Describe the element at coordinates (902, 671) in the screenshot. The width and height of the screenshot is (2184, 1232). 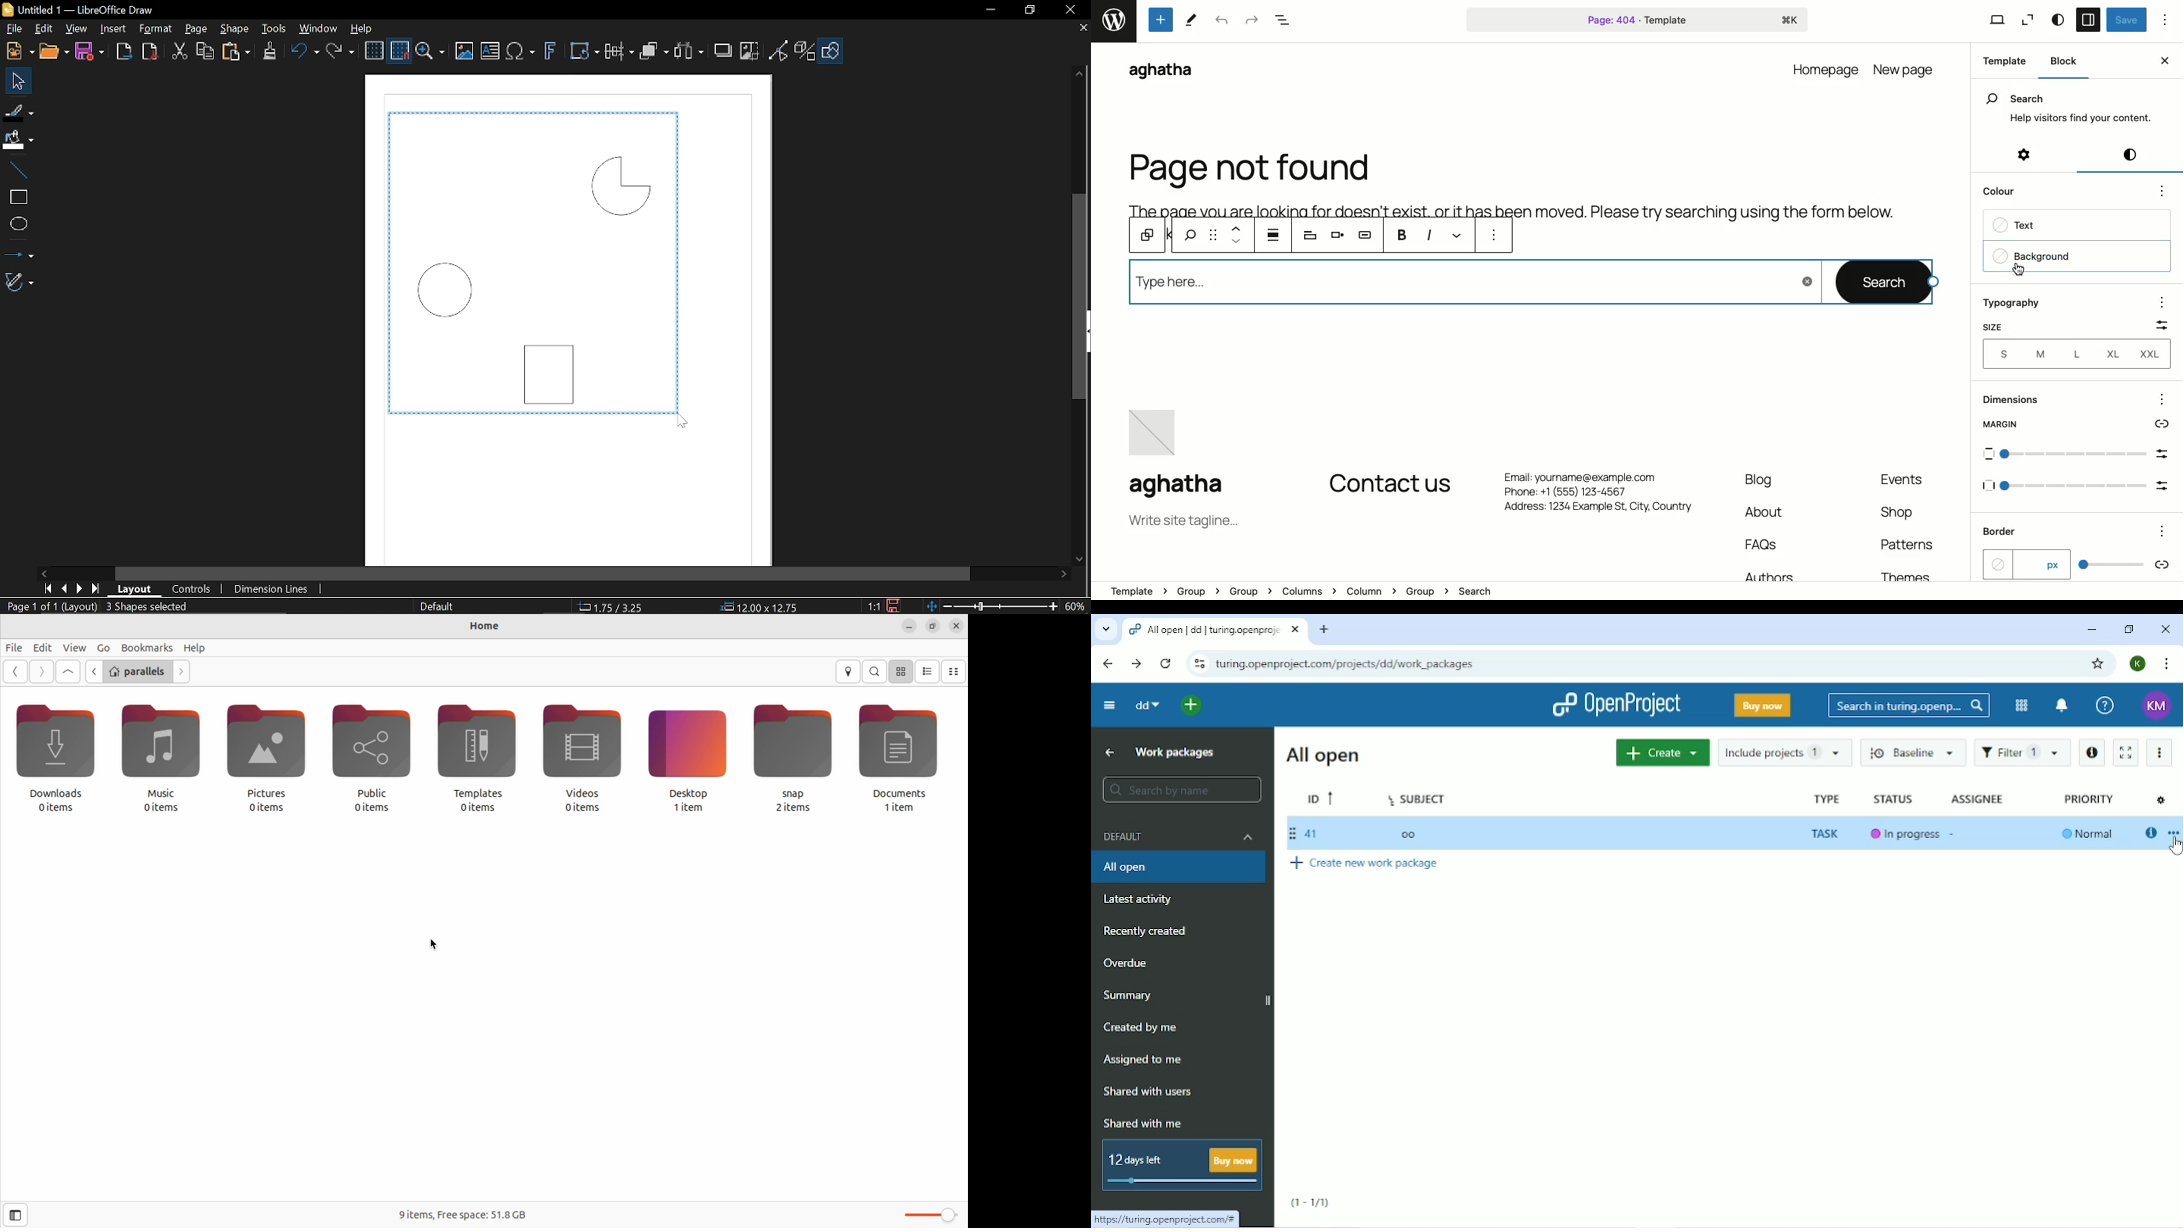
I see `icon view` at that location.